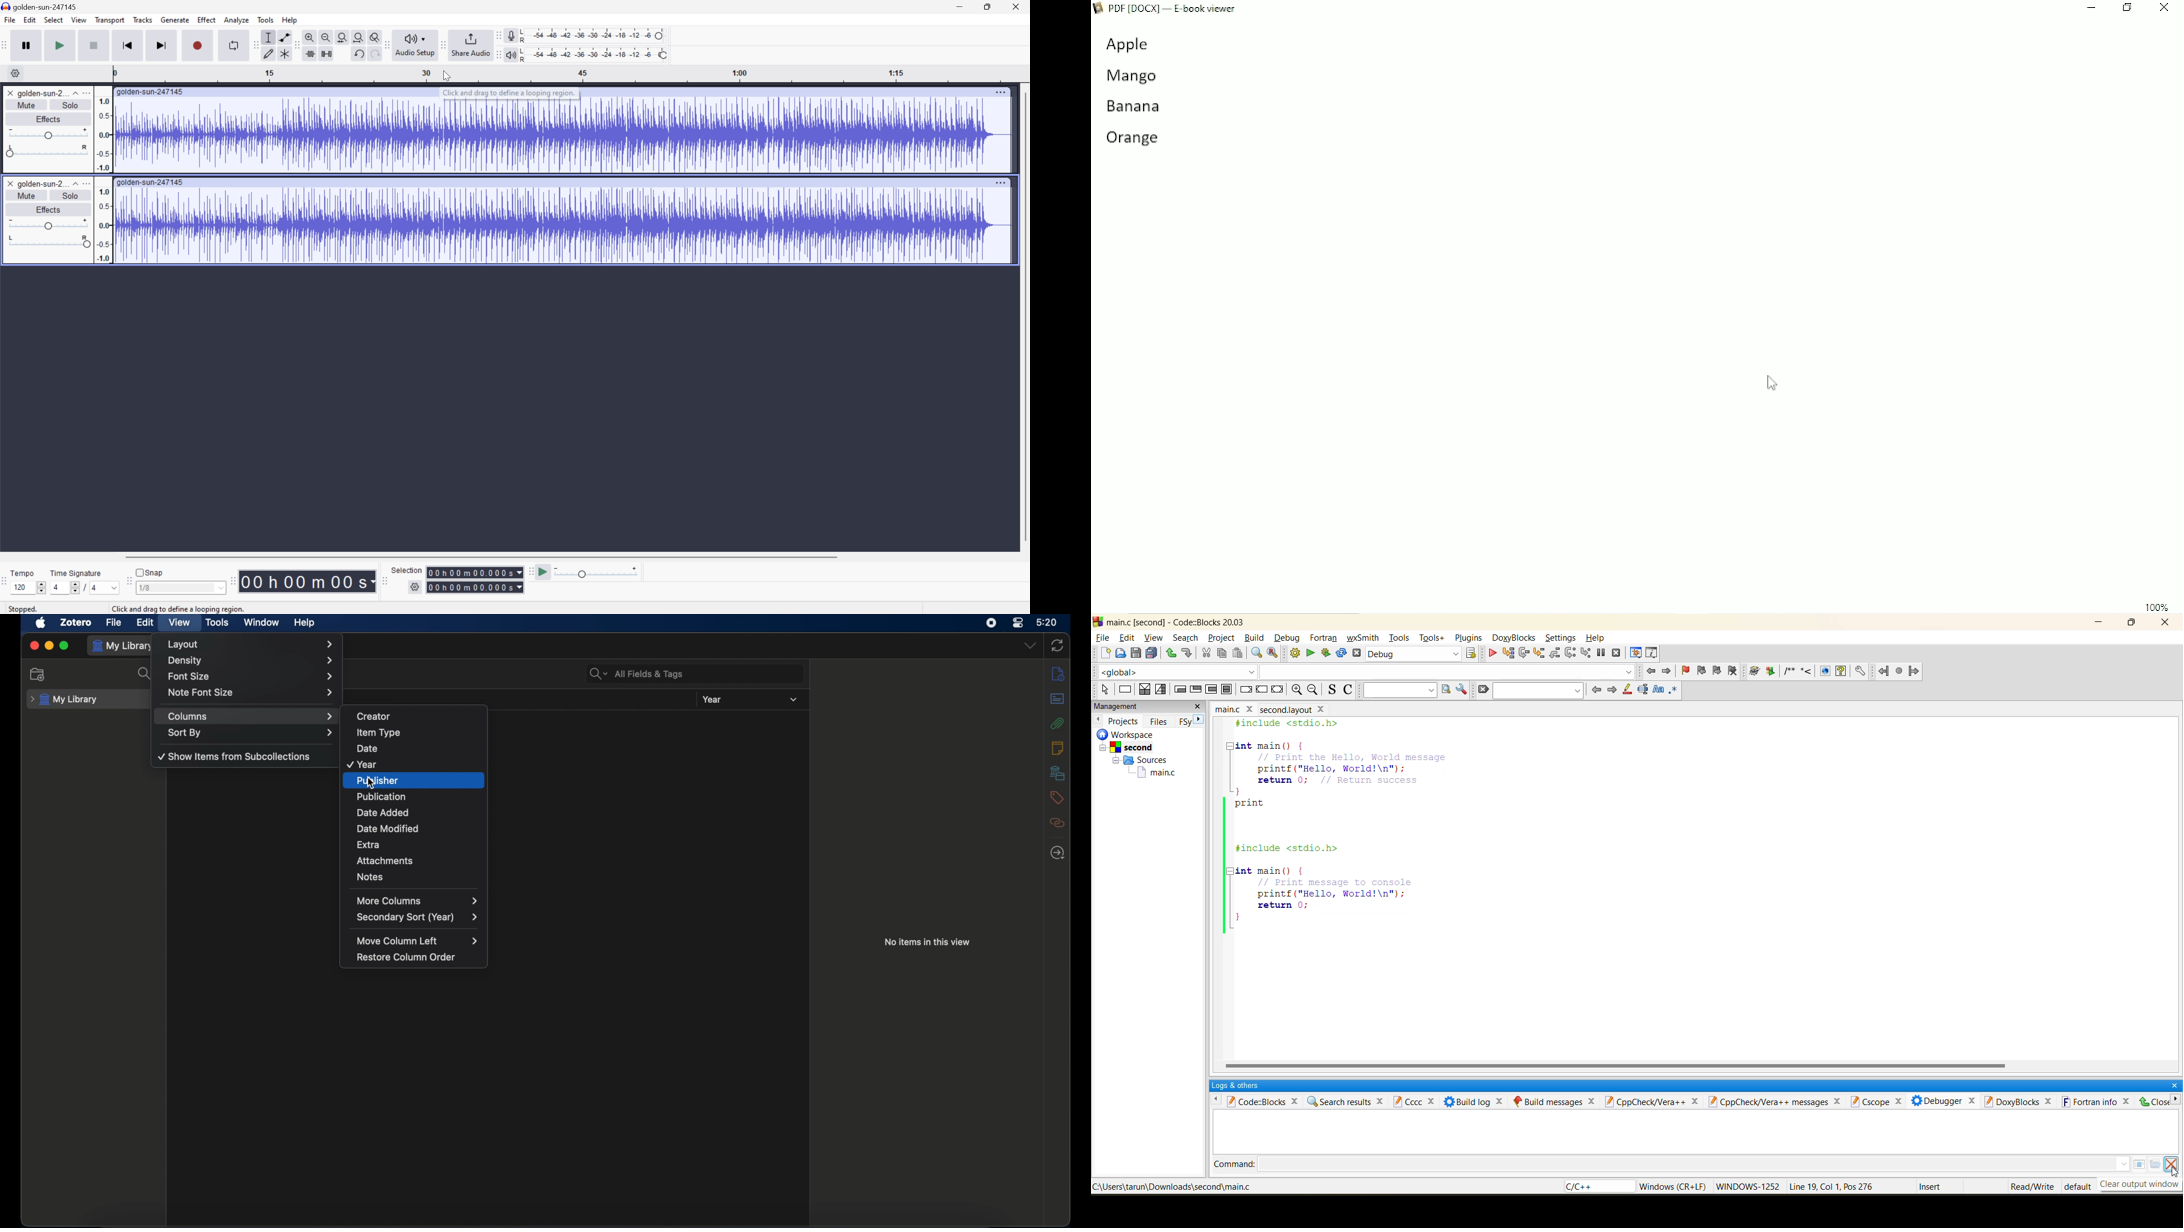  I want to click on abstract, so click(1058, 698).